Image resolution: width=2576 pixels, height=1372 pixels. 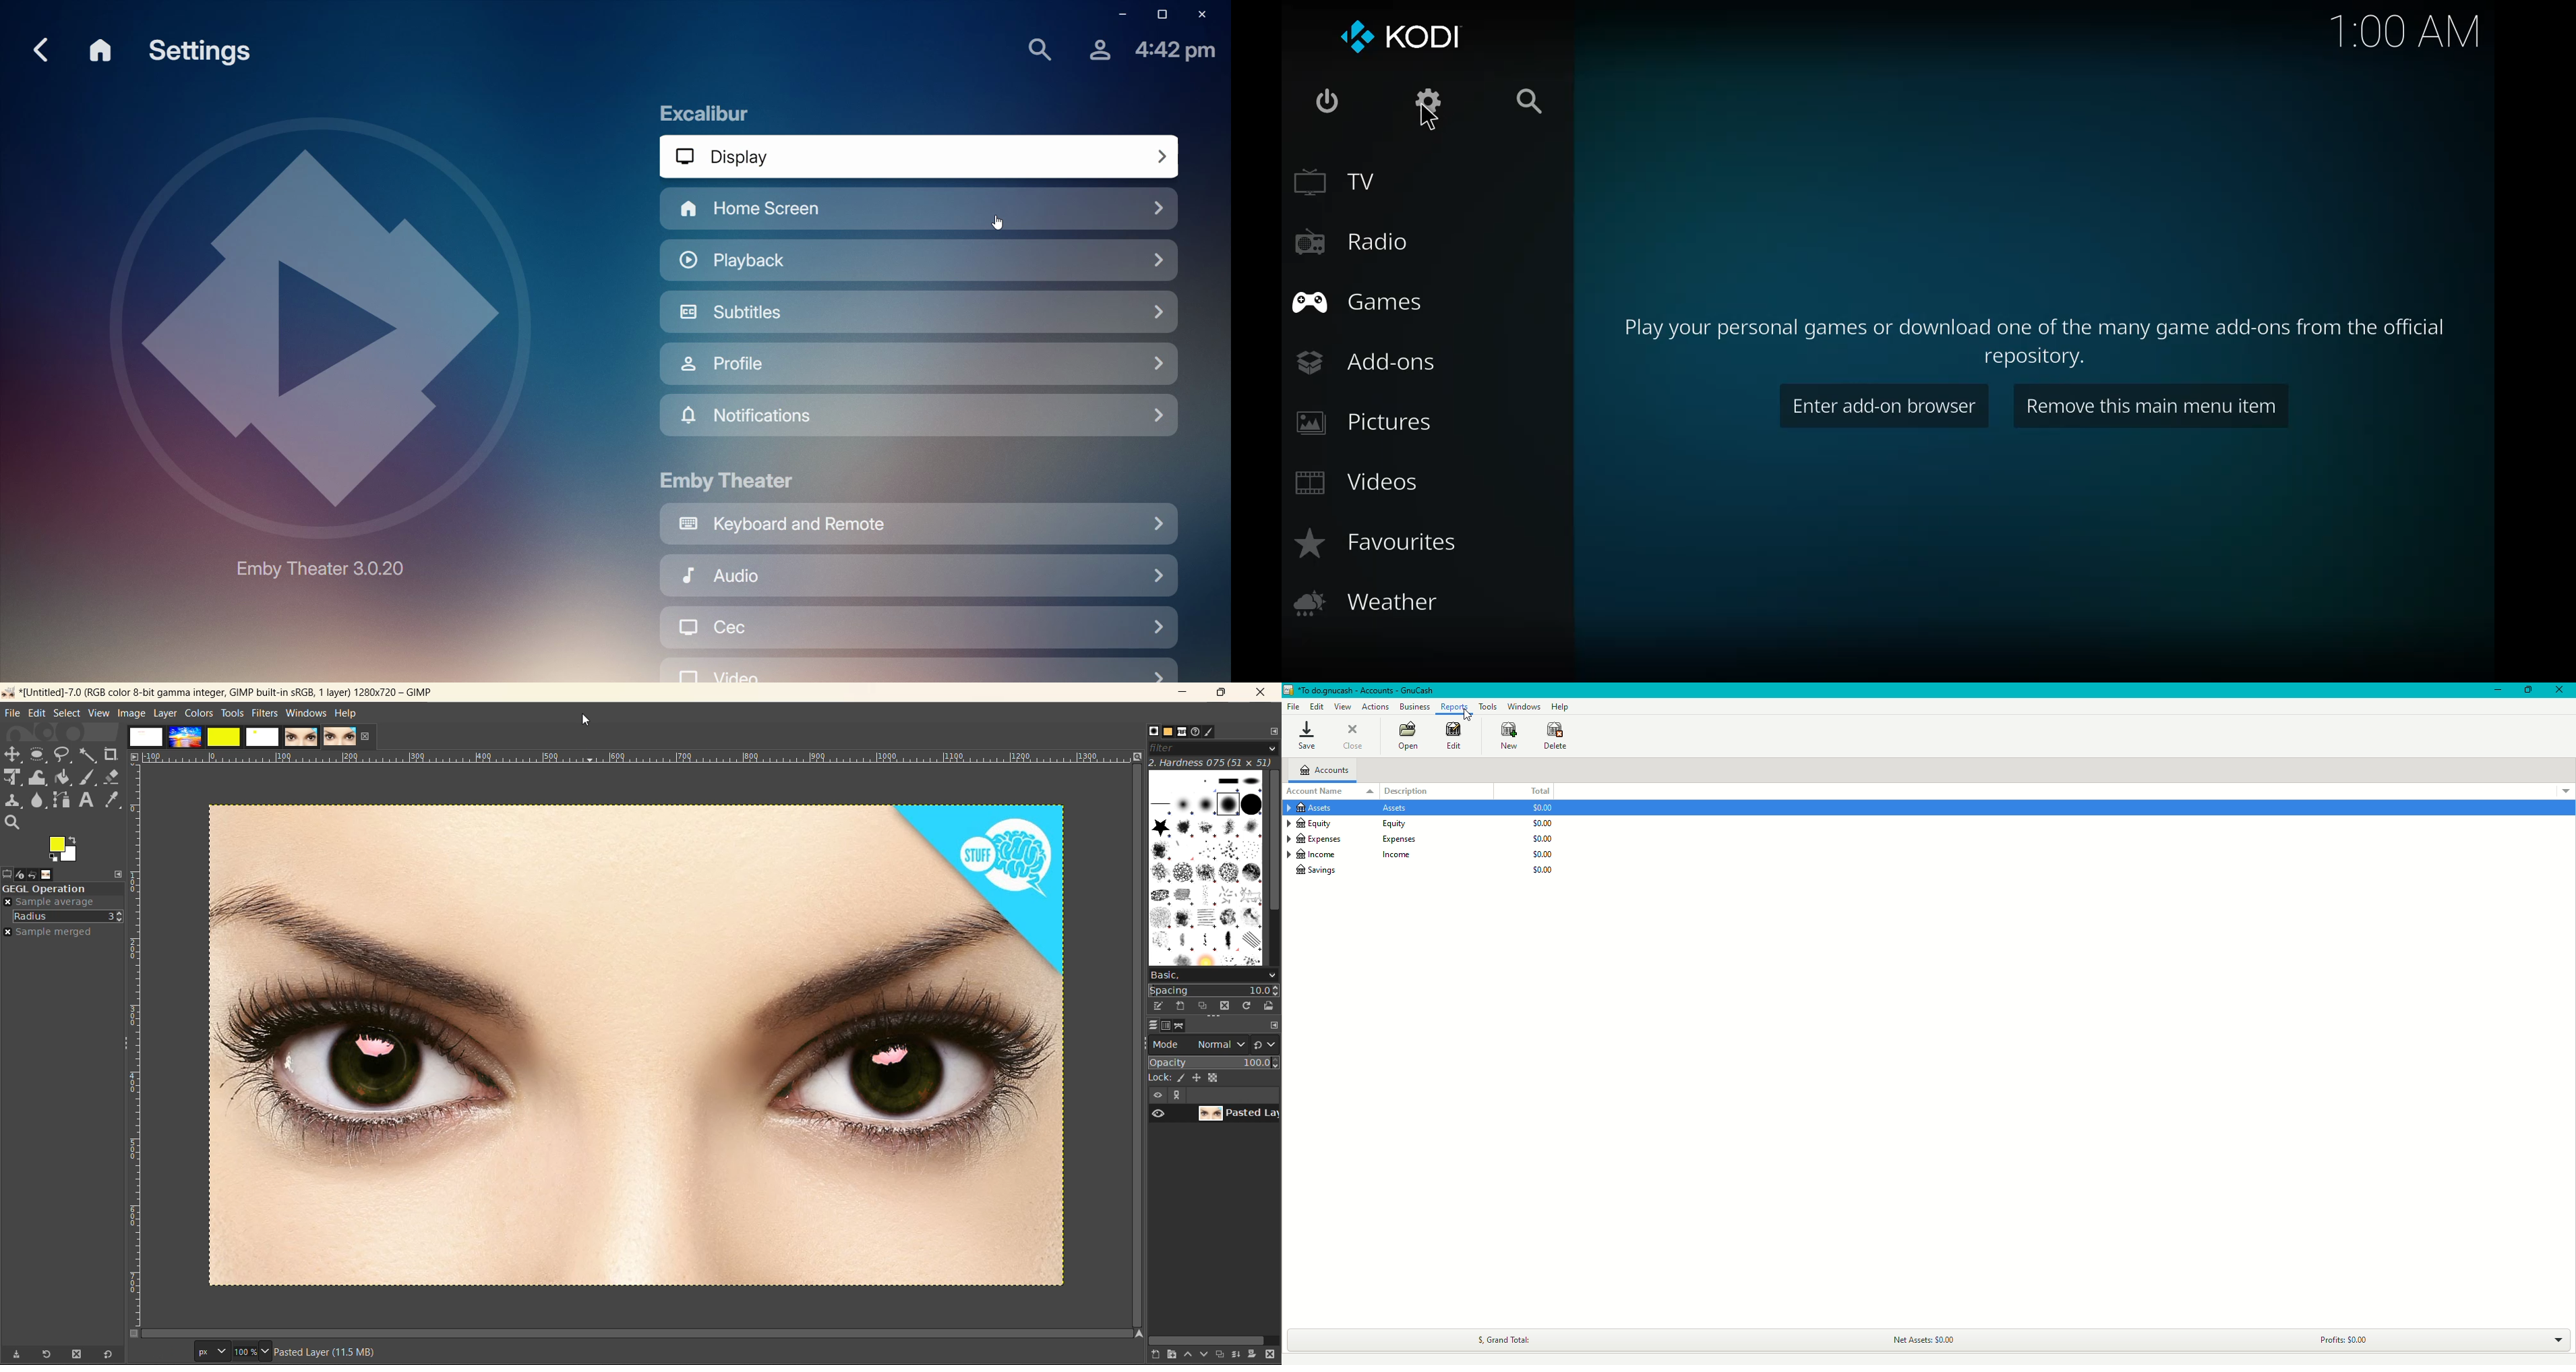 What do you see at coordinates (113, 777) in the screenshot?
I see `erase` at bounding box center [113, 777].